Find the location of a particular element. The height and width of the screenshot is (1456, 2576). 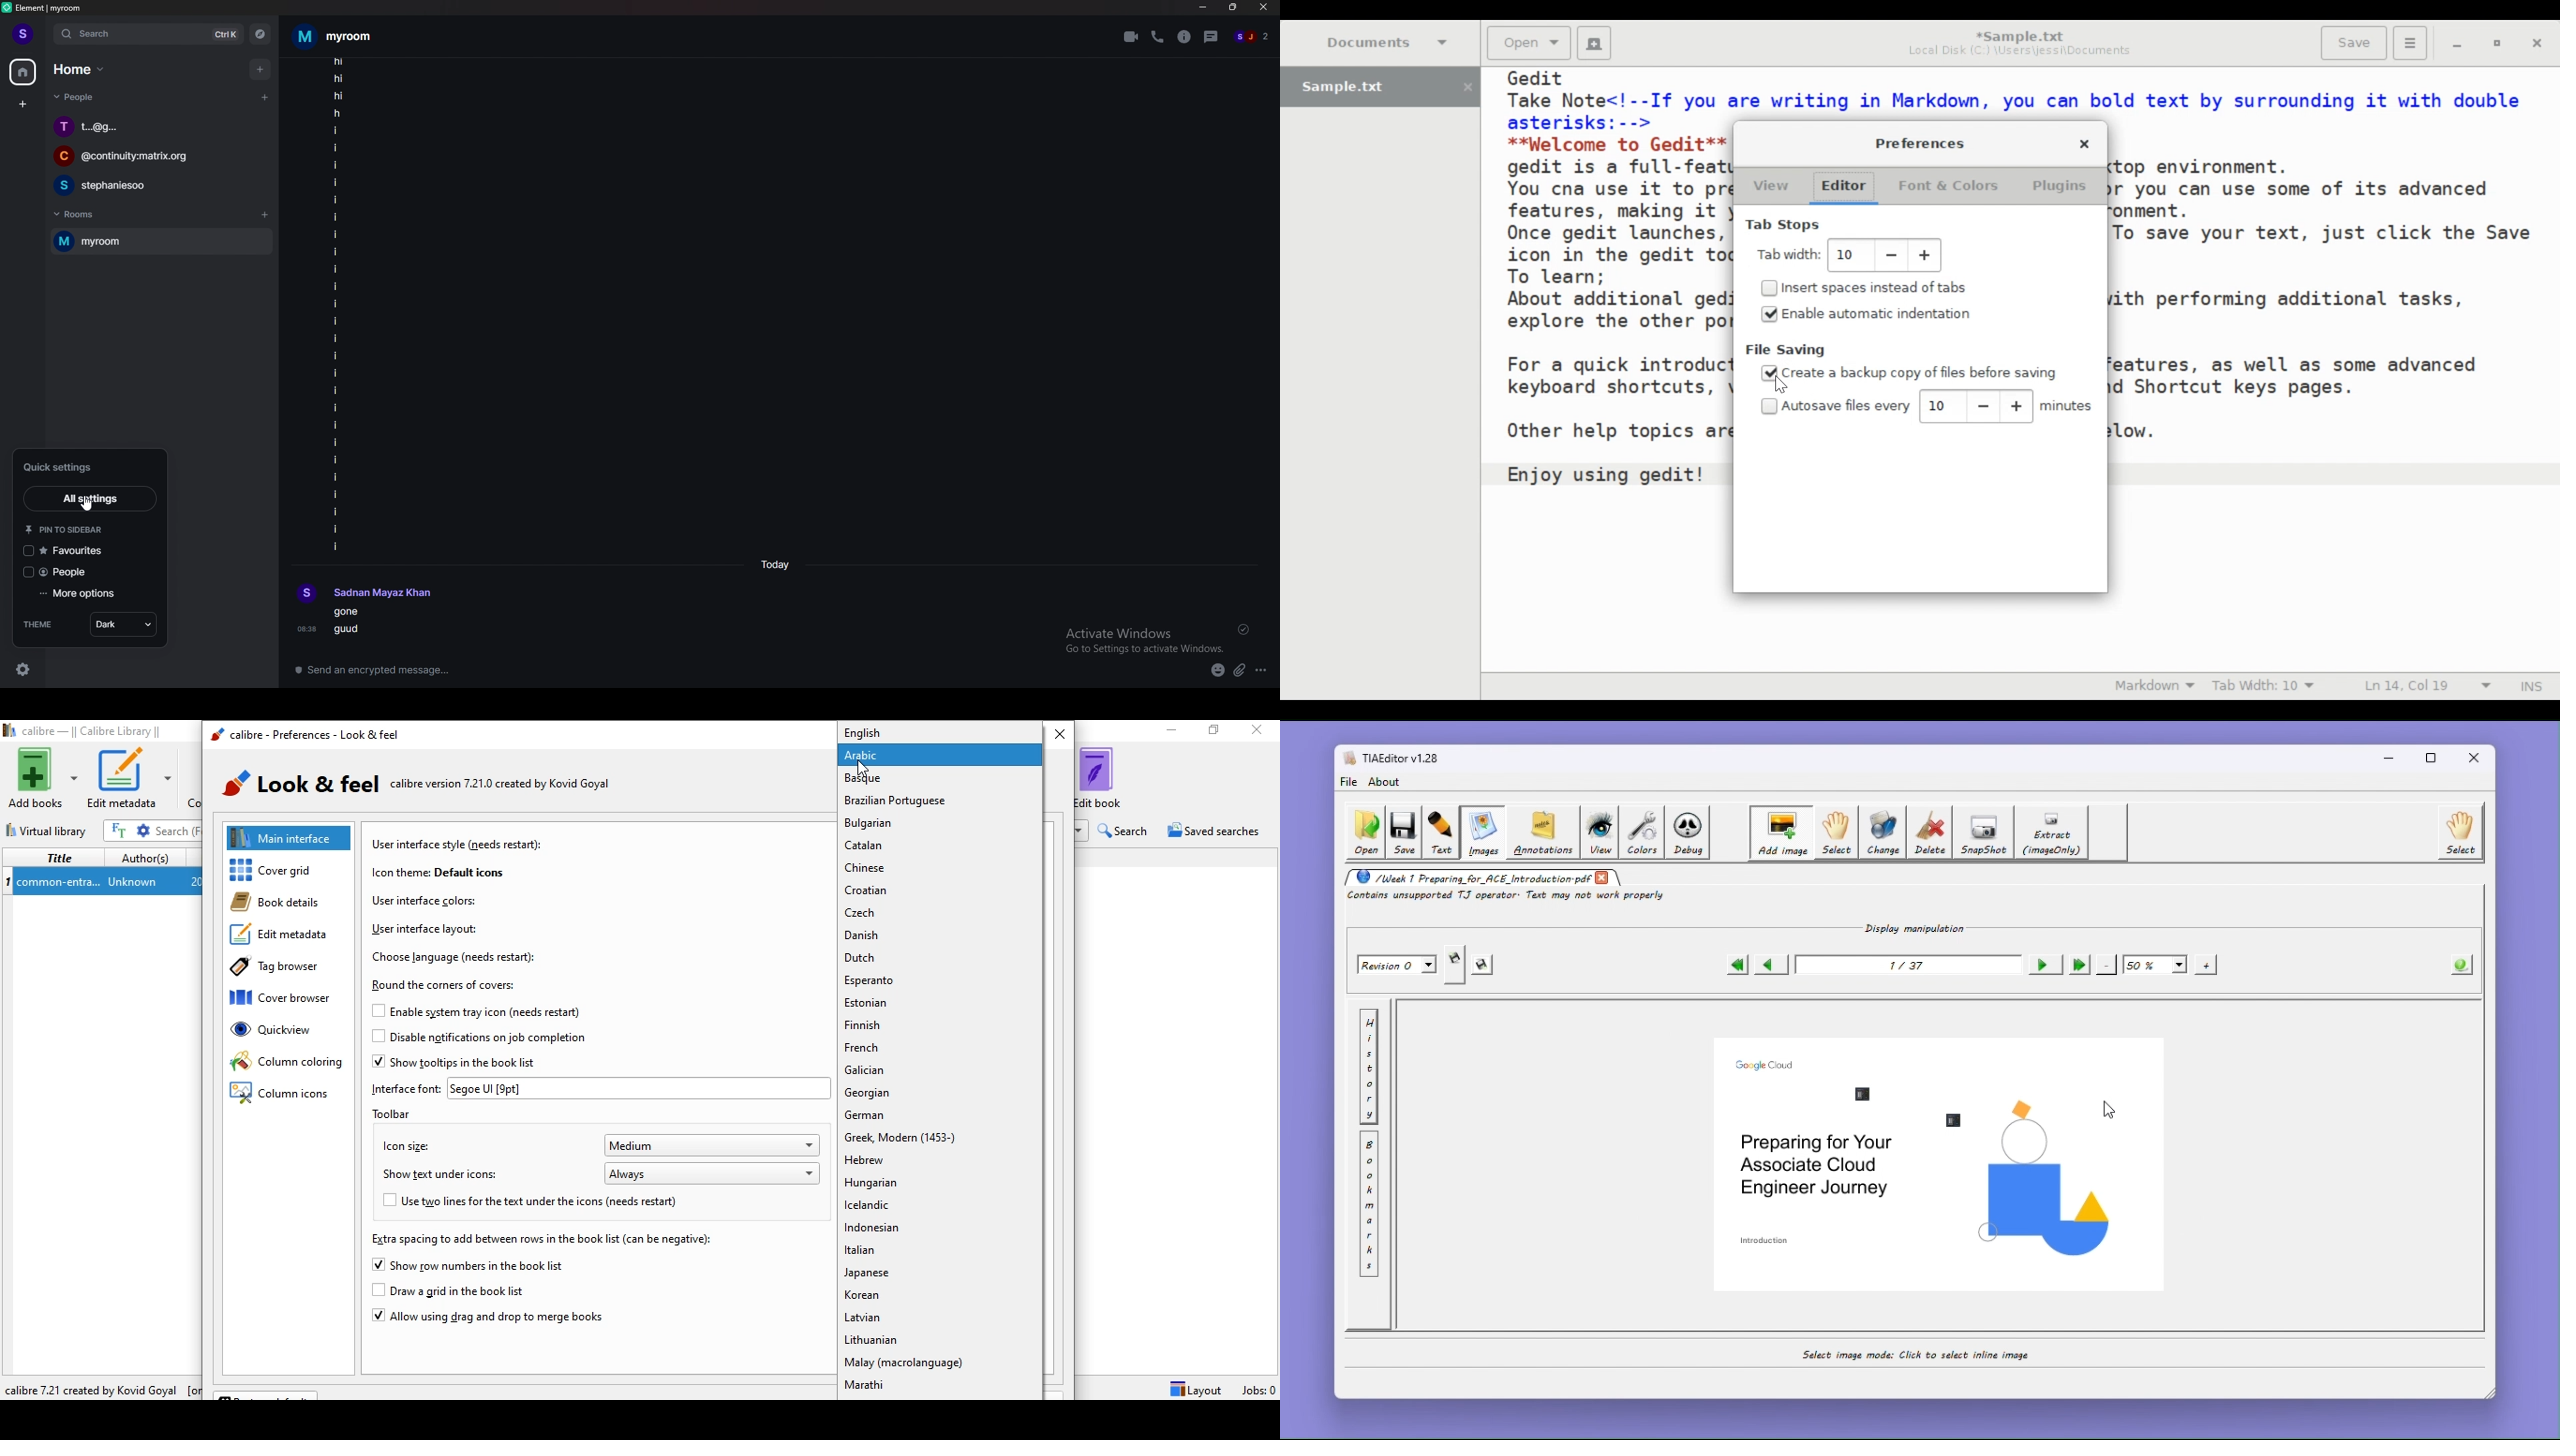

basque is located at coordinates (939, 779).